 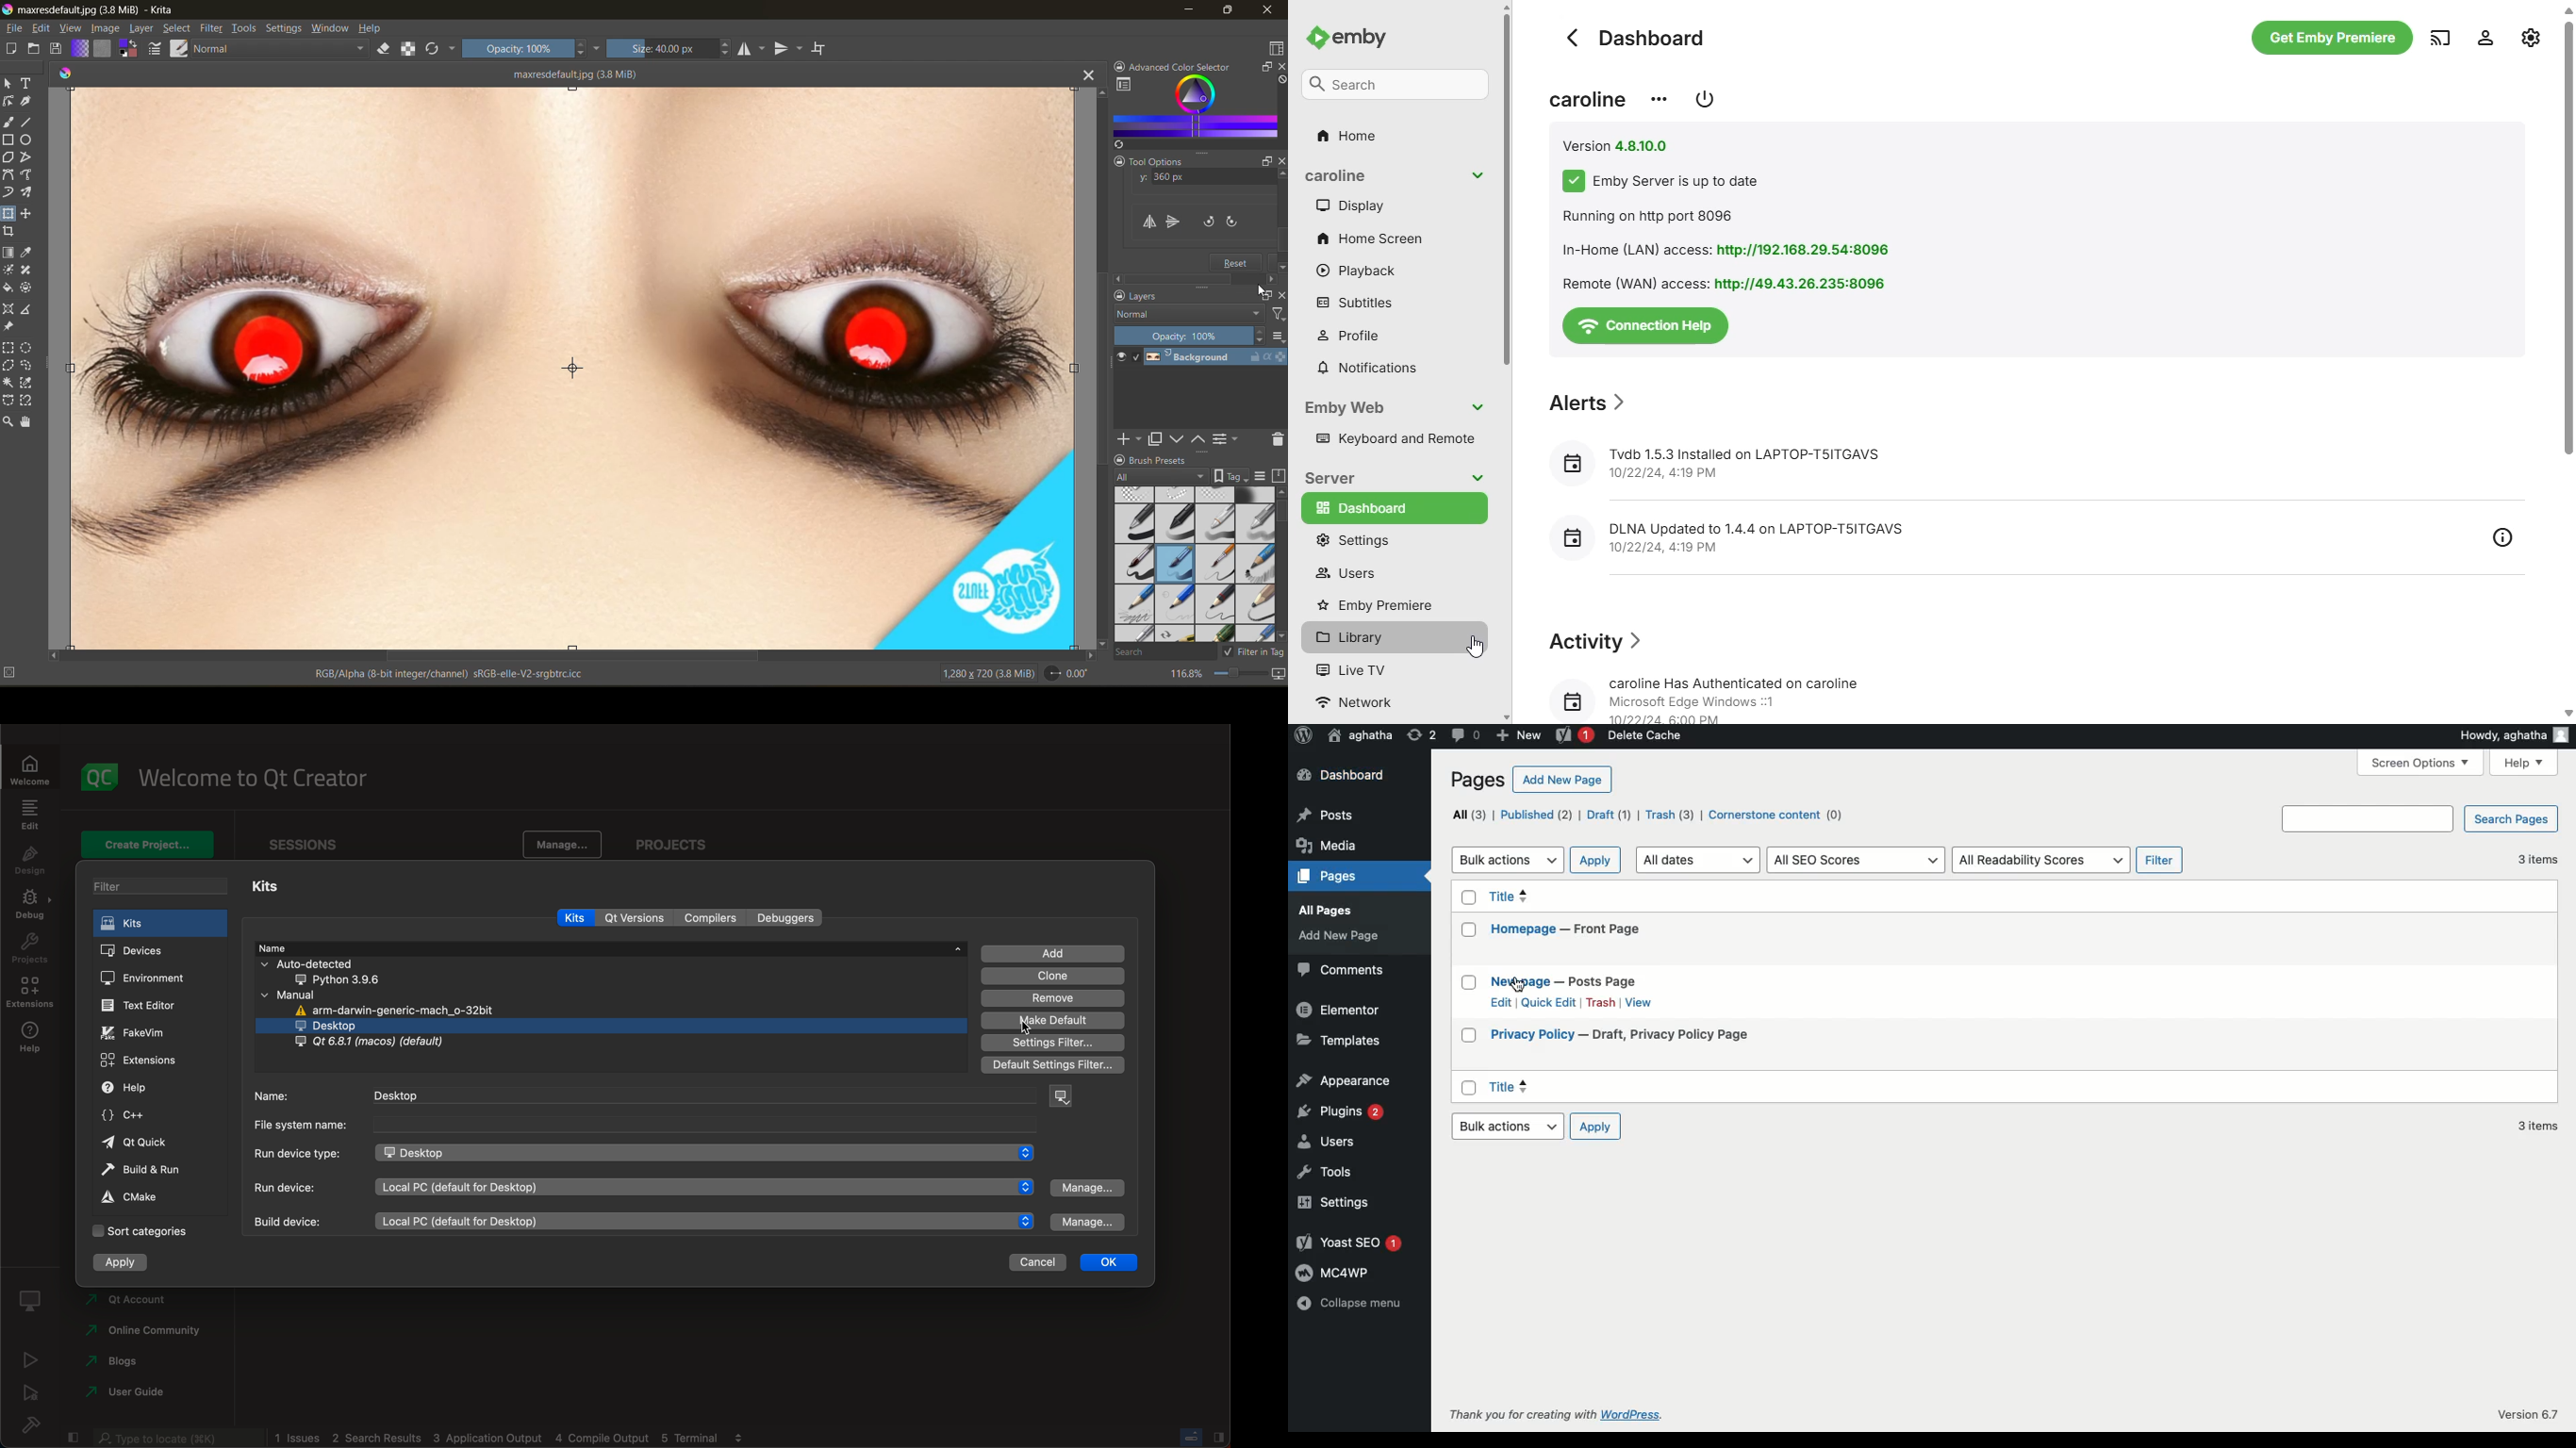 I want to click on [| DWAUpdatsdiolsdon LAPTOP-TSITGAVS
10/22/24, 419 PM, so click(x=1734, y=535).